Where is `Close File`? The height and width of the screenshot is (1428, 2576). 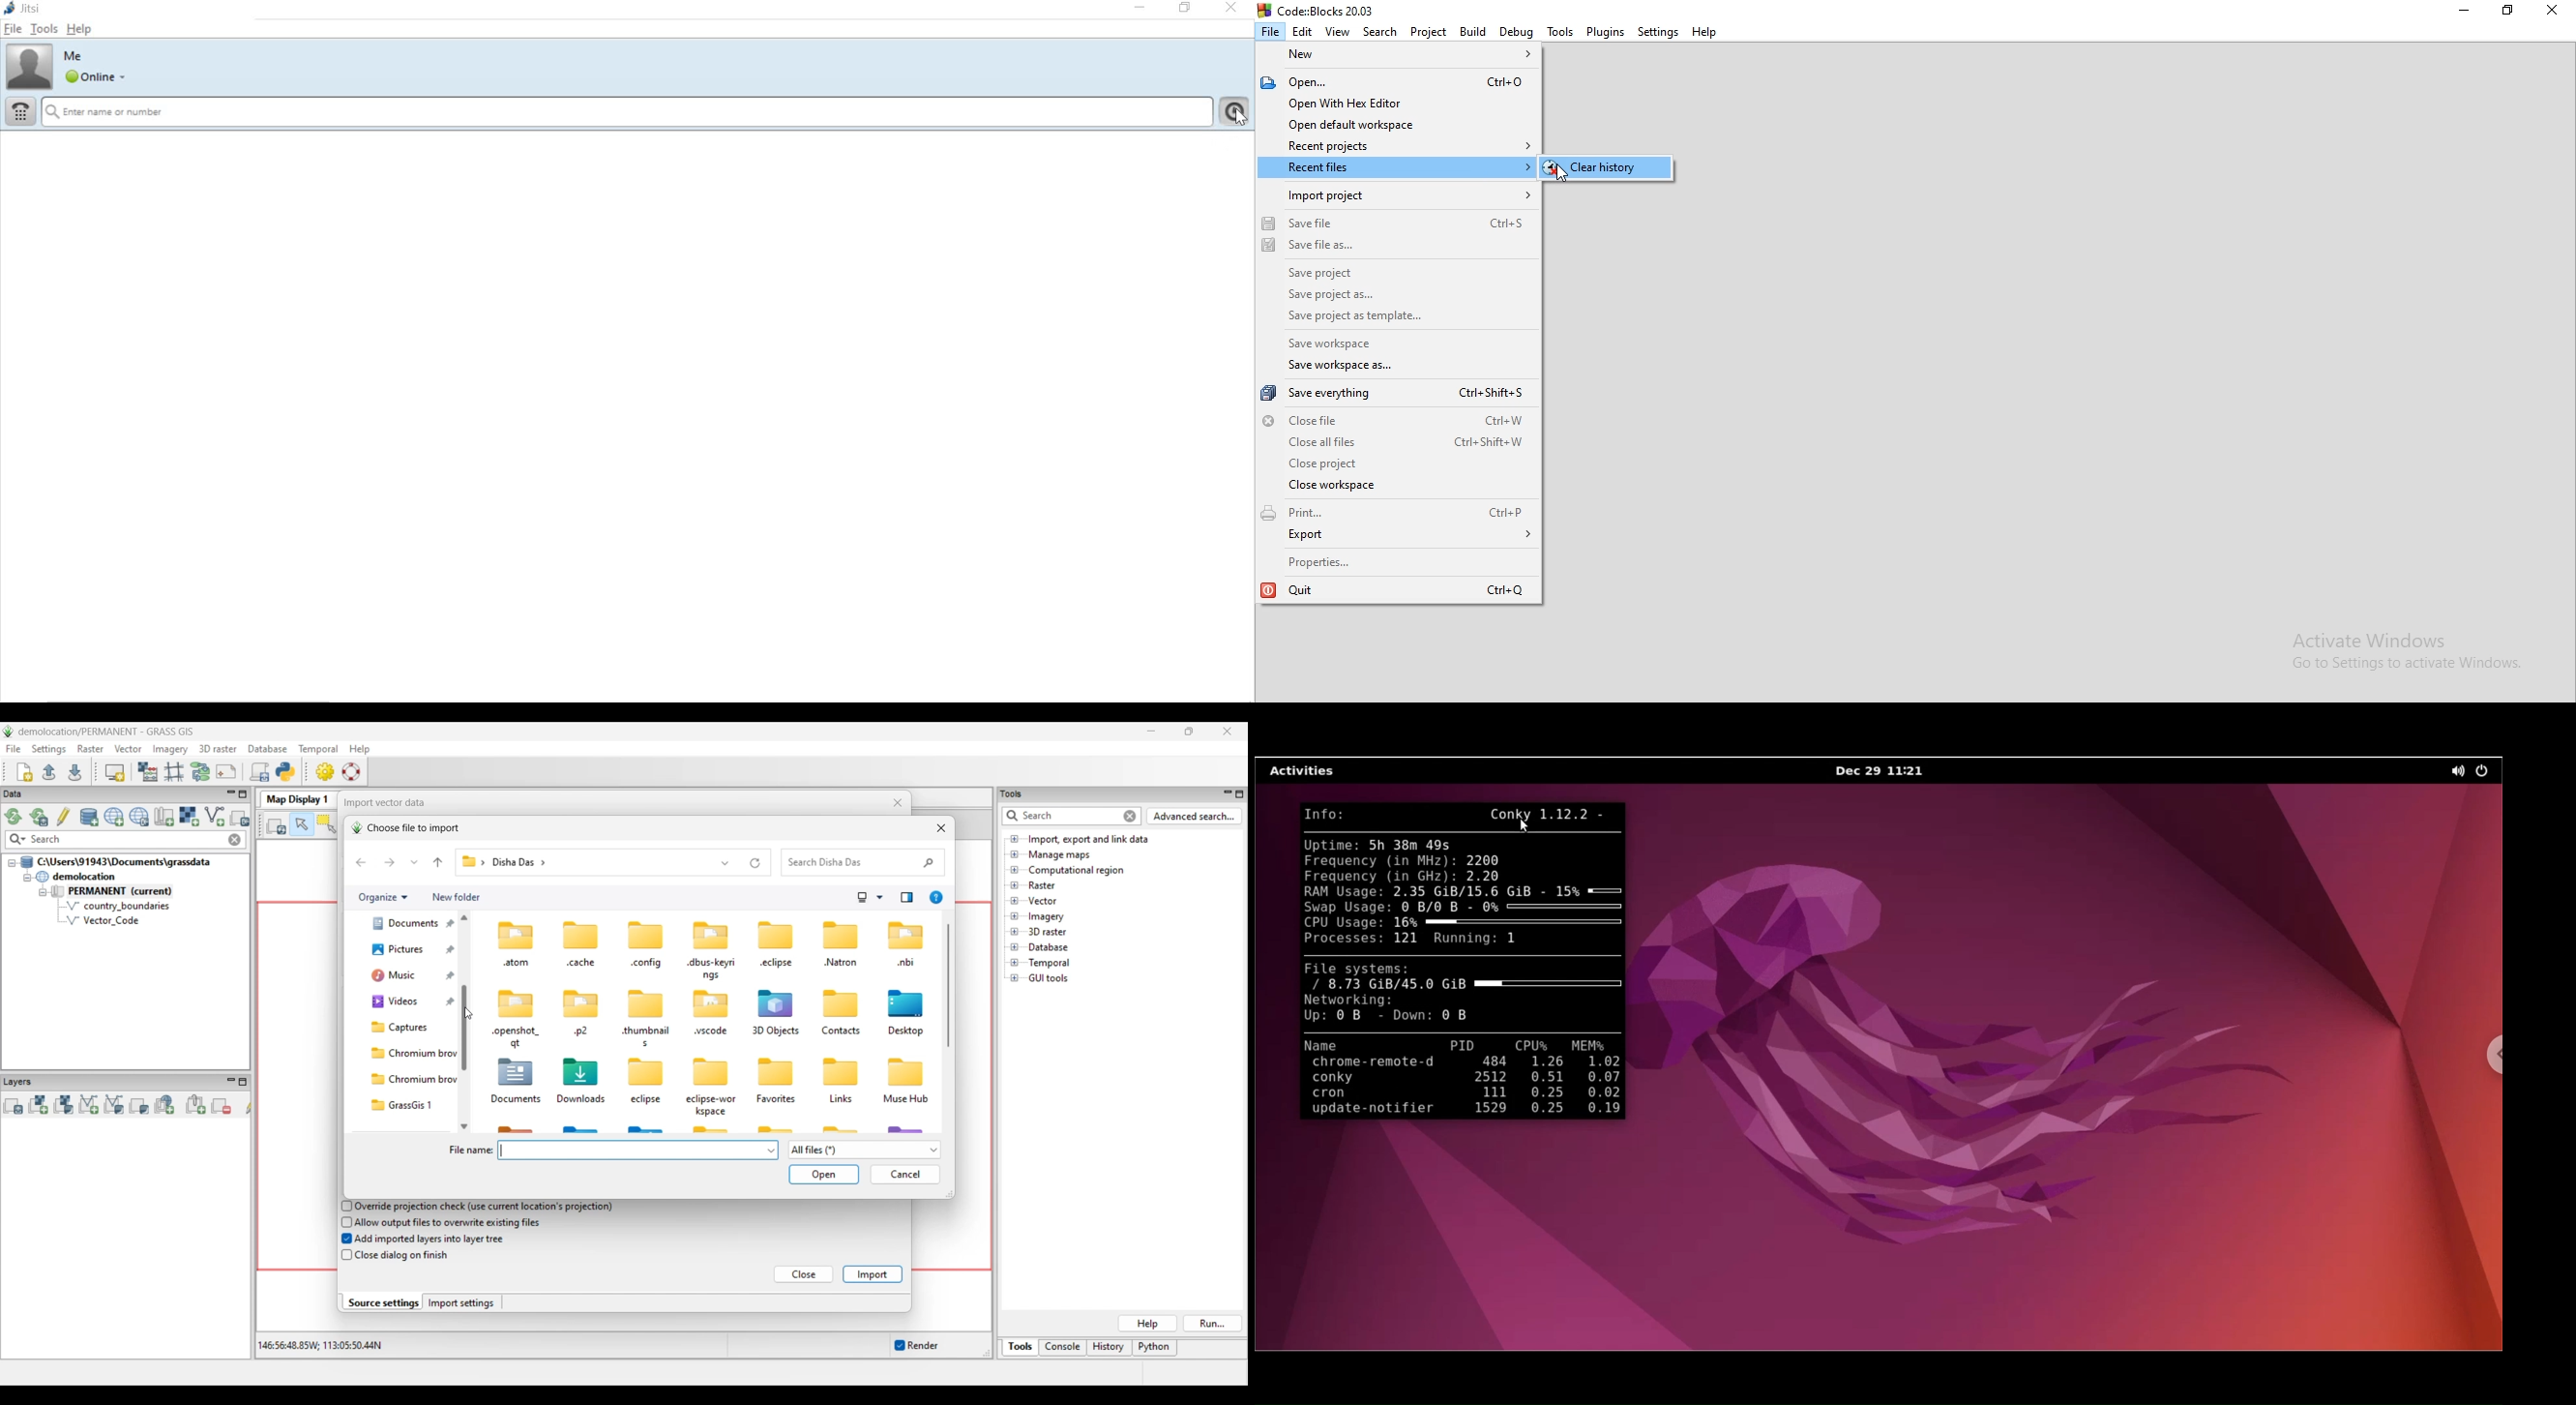 Close File is located at coordinates (1392, 420).